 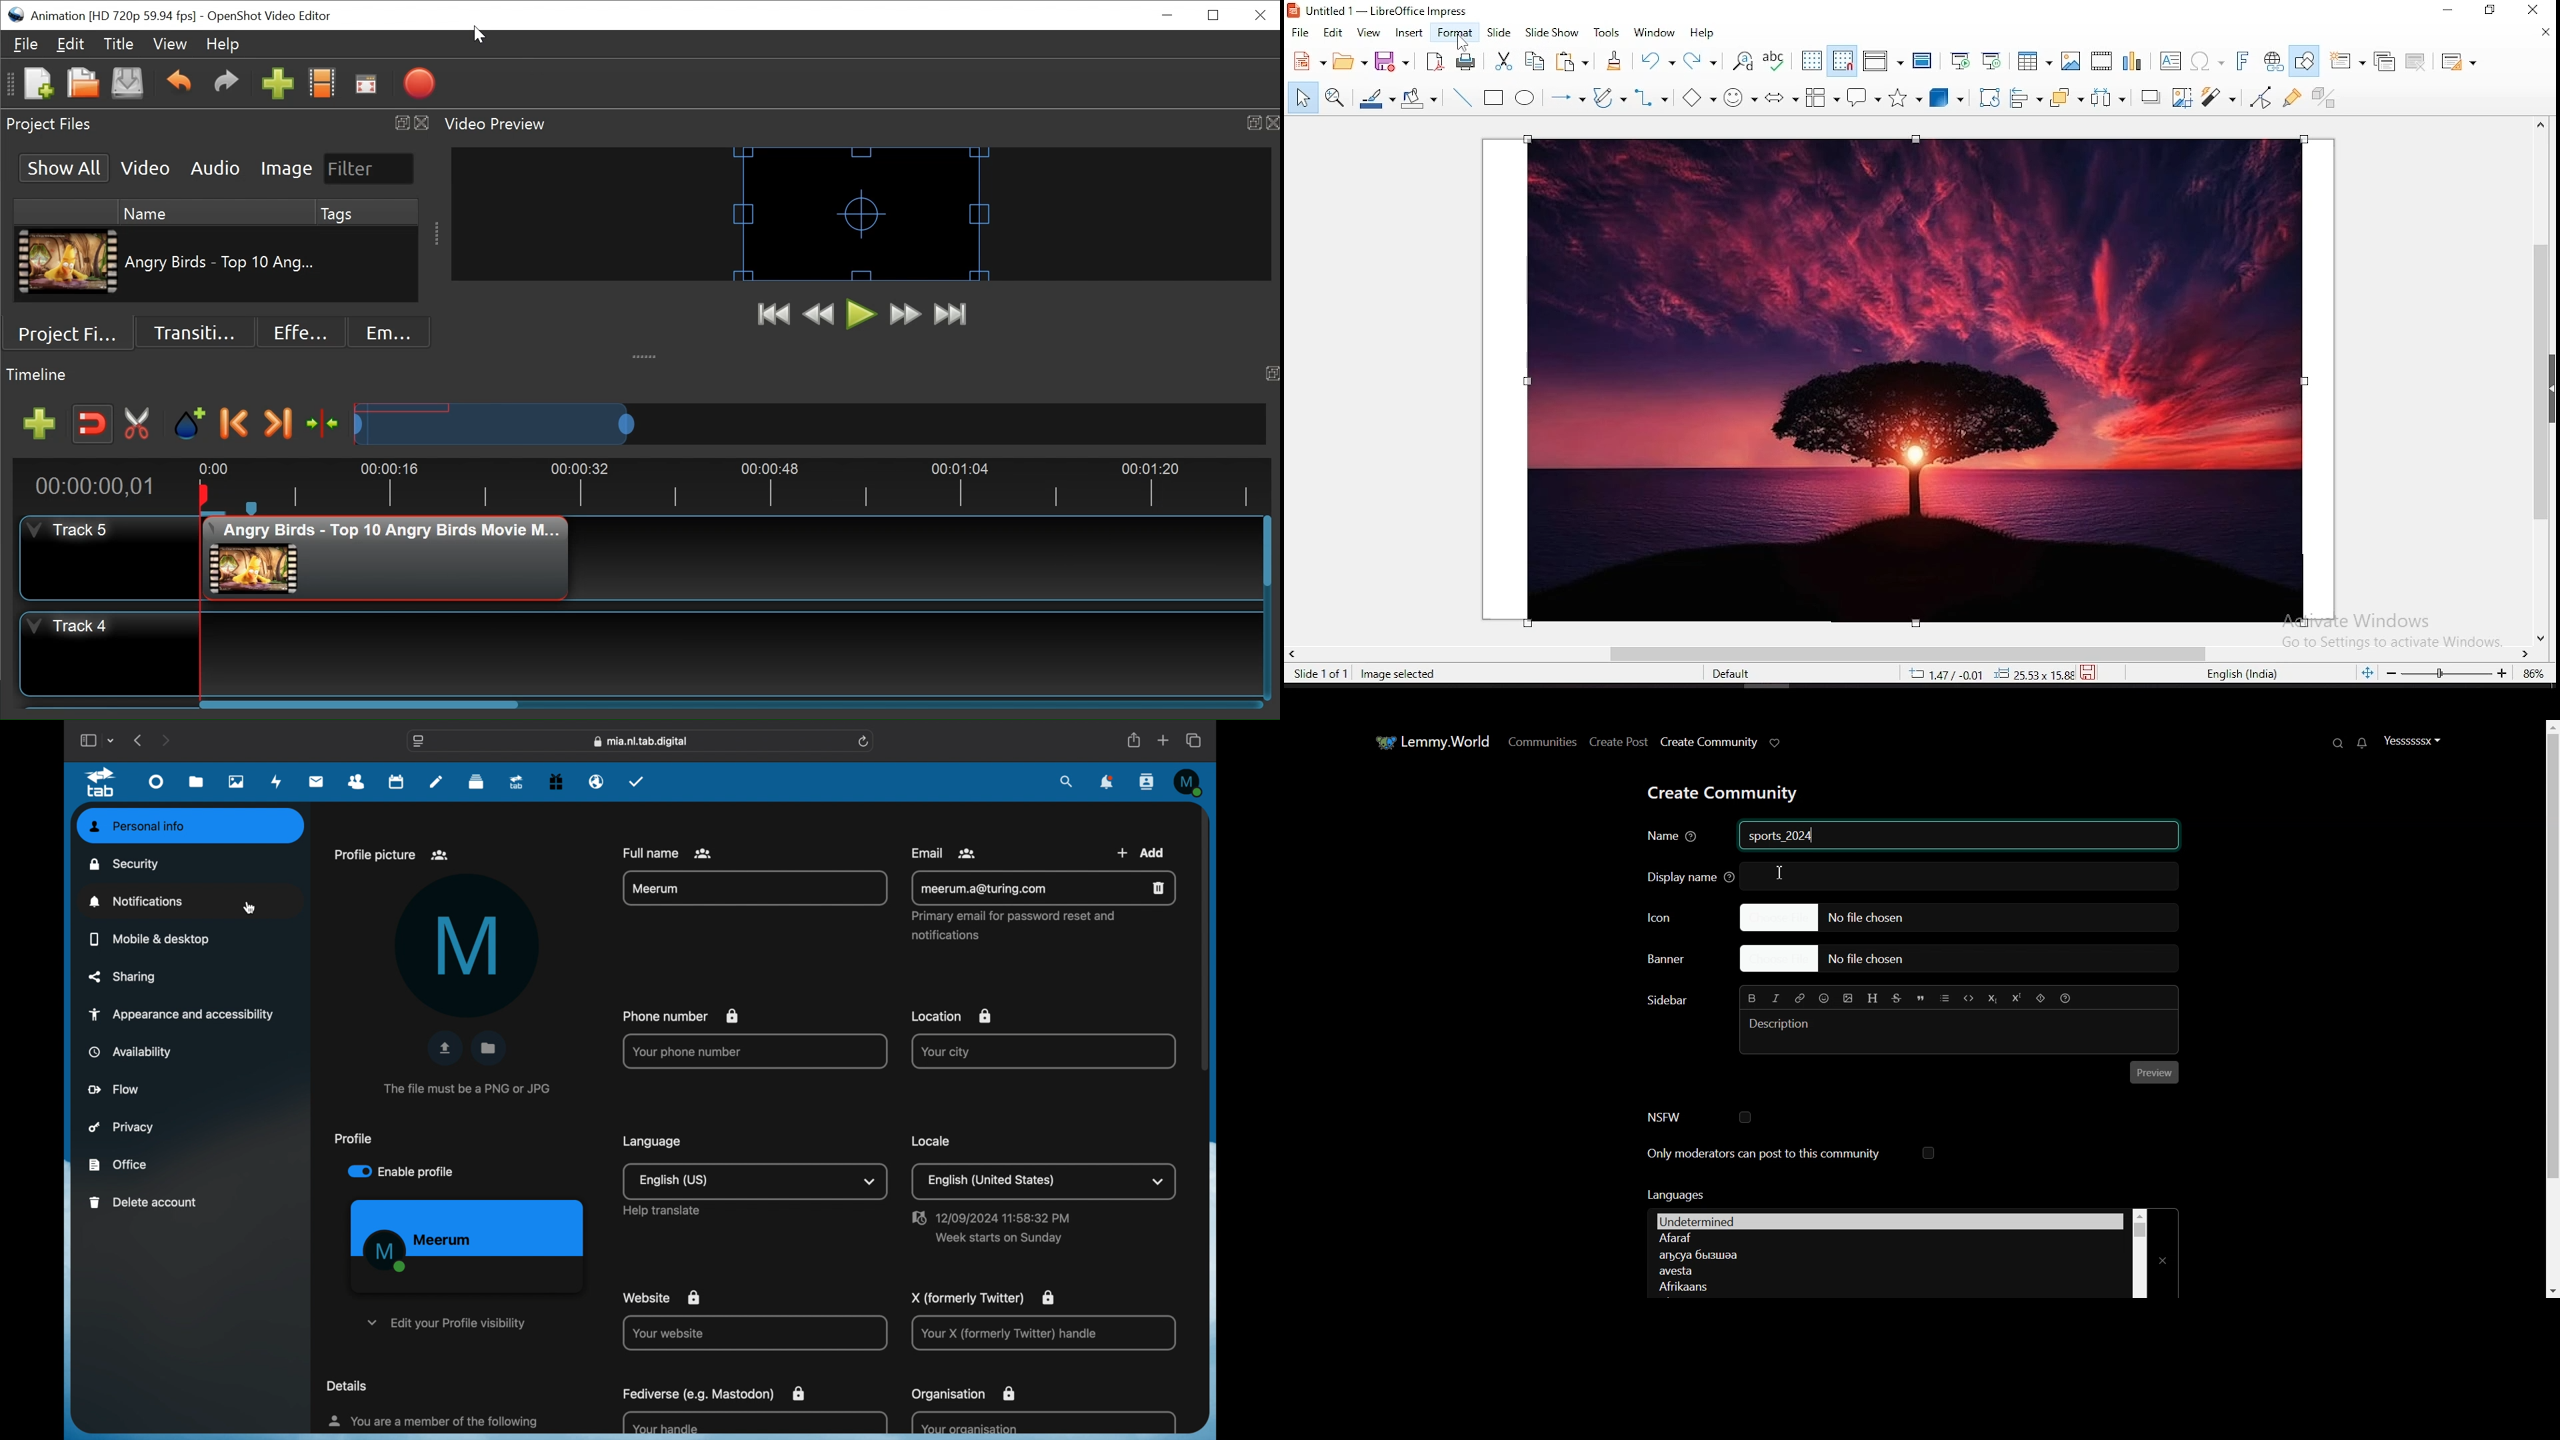 I want to click on zoom slider, so click(x=2447, y=674).